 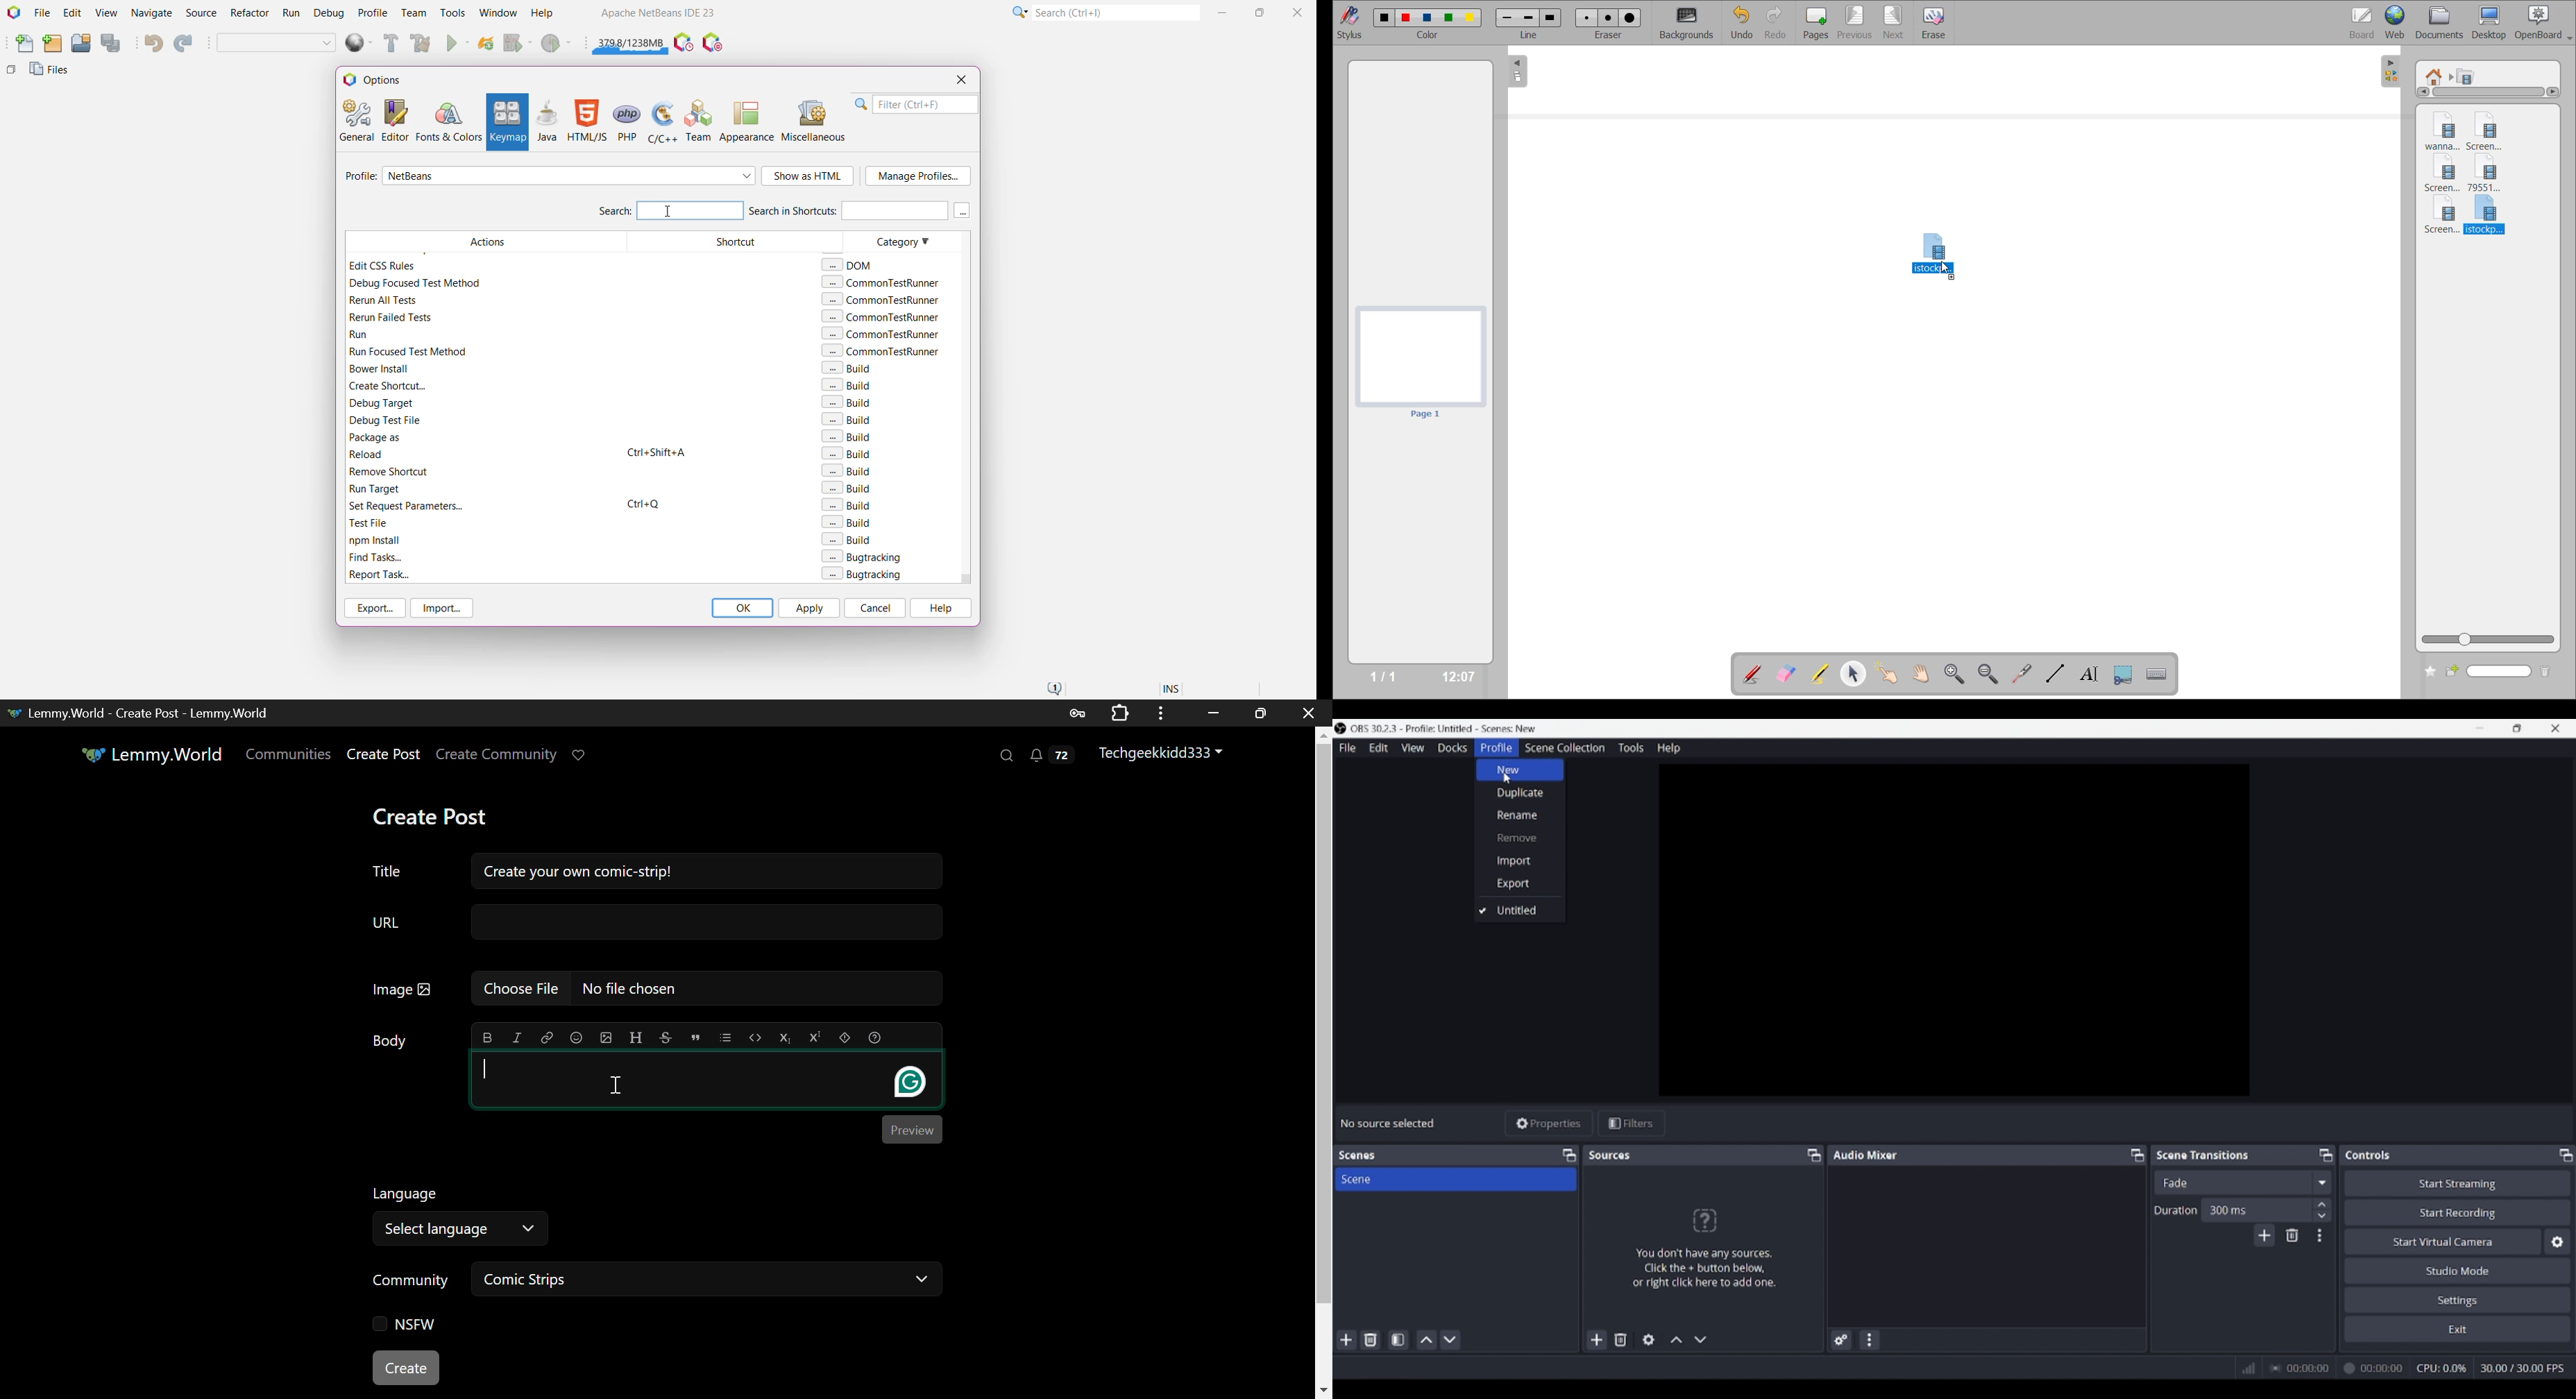 What do you see at coordinates (756, 1039) in the screenshot?
I see `Code` at bounding box center [756, 1039].